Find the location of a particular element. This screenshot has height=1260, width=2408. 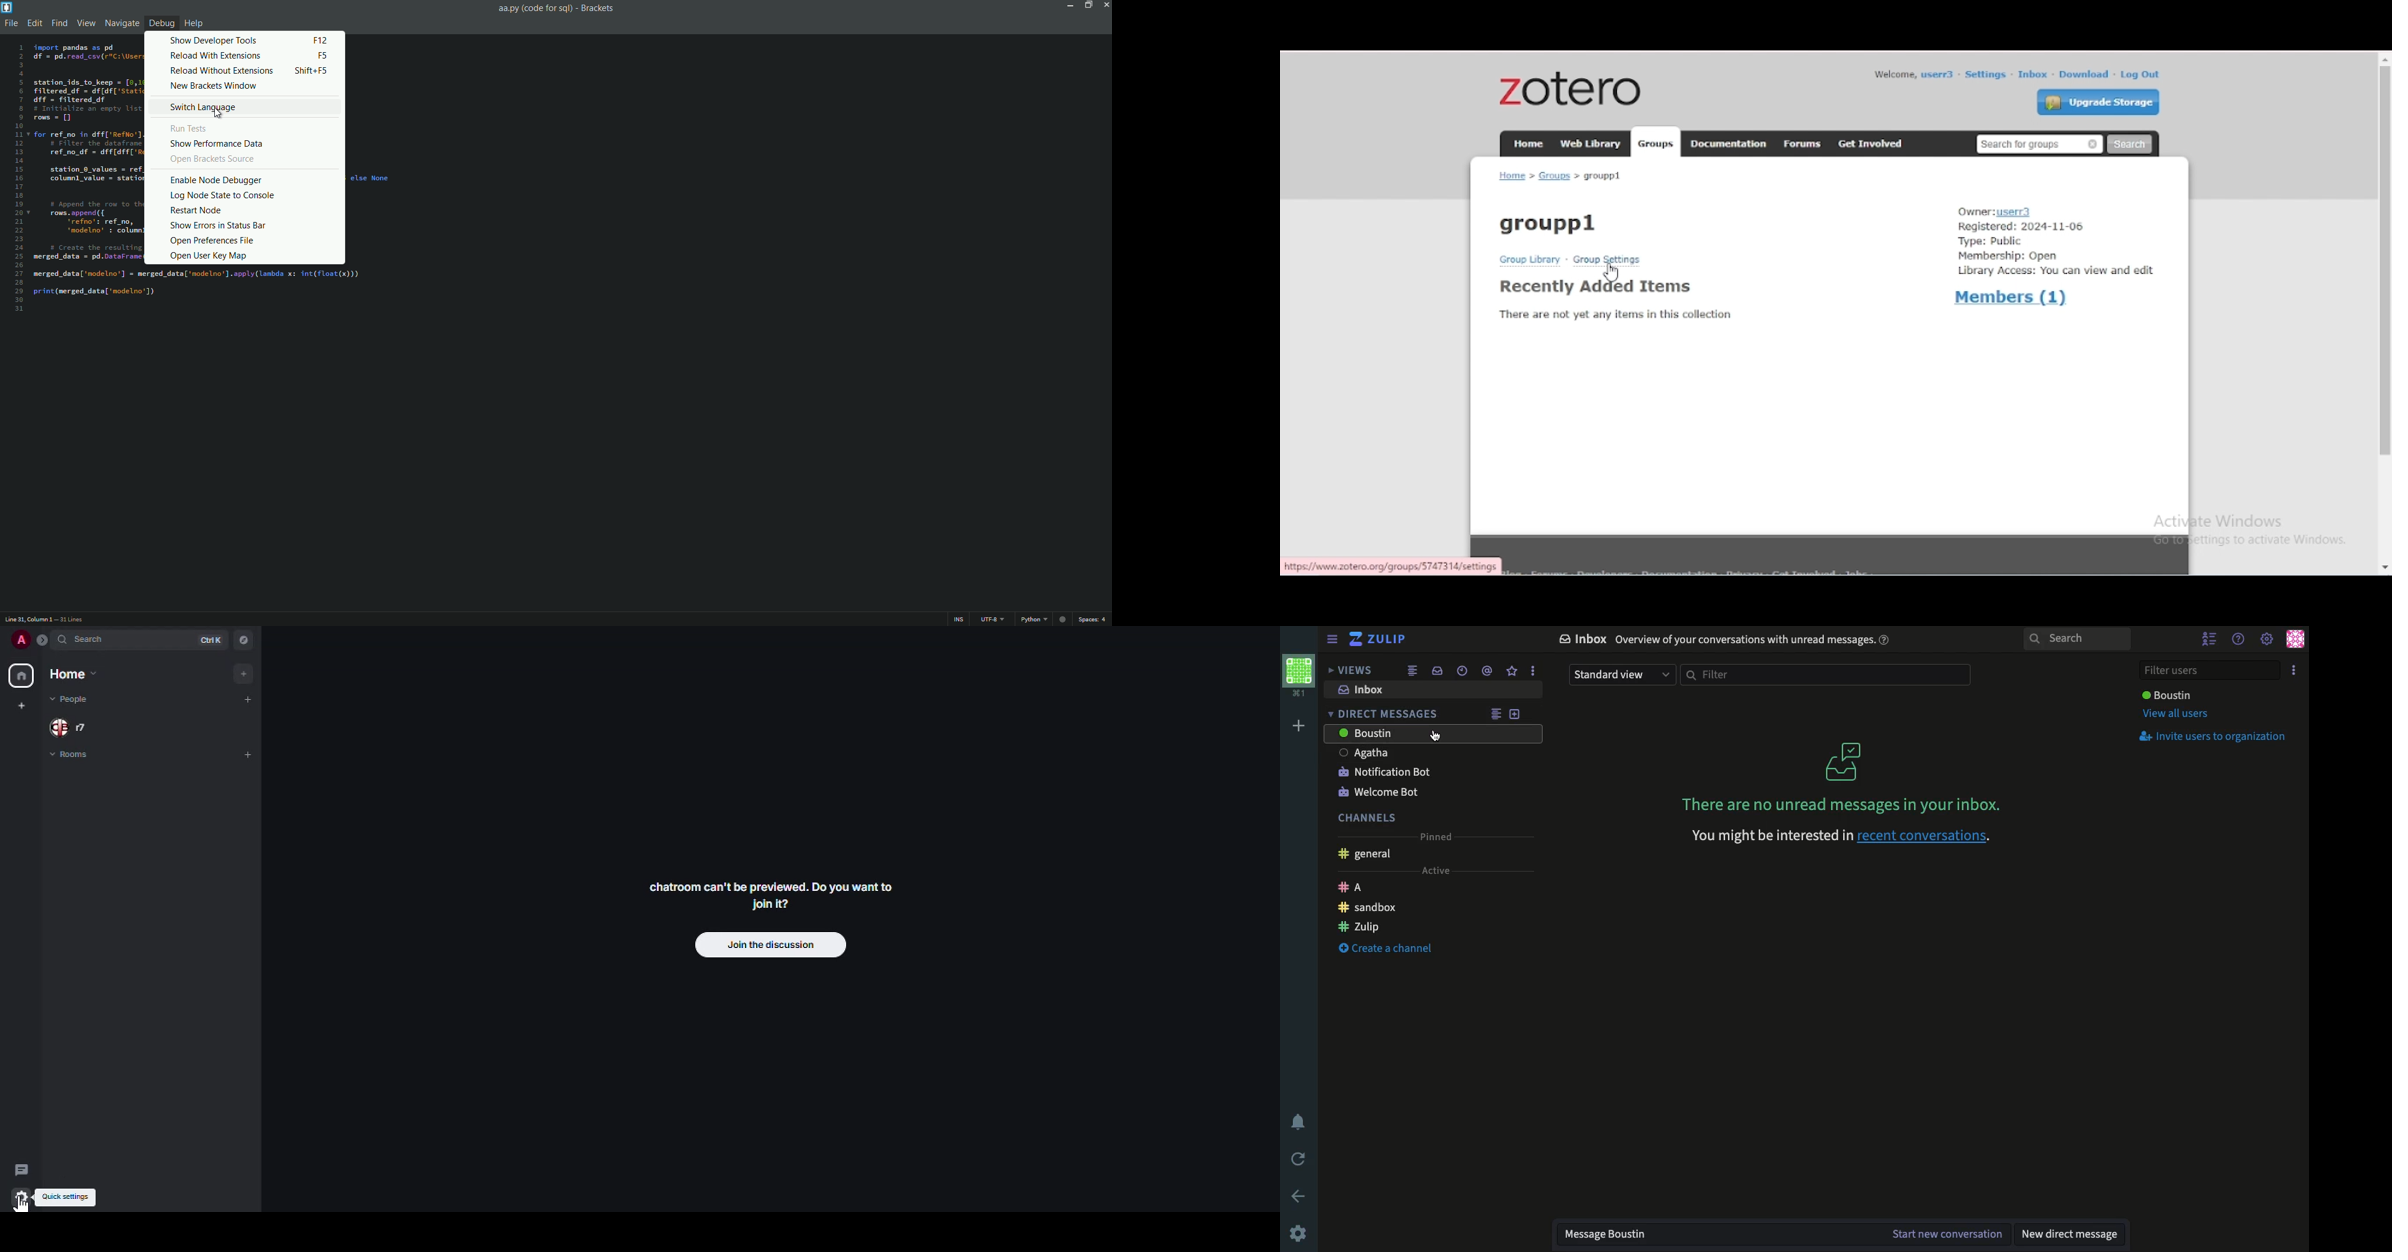

new brackets window is located at coordinates (215, 85).